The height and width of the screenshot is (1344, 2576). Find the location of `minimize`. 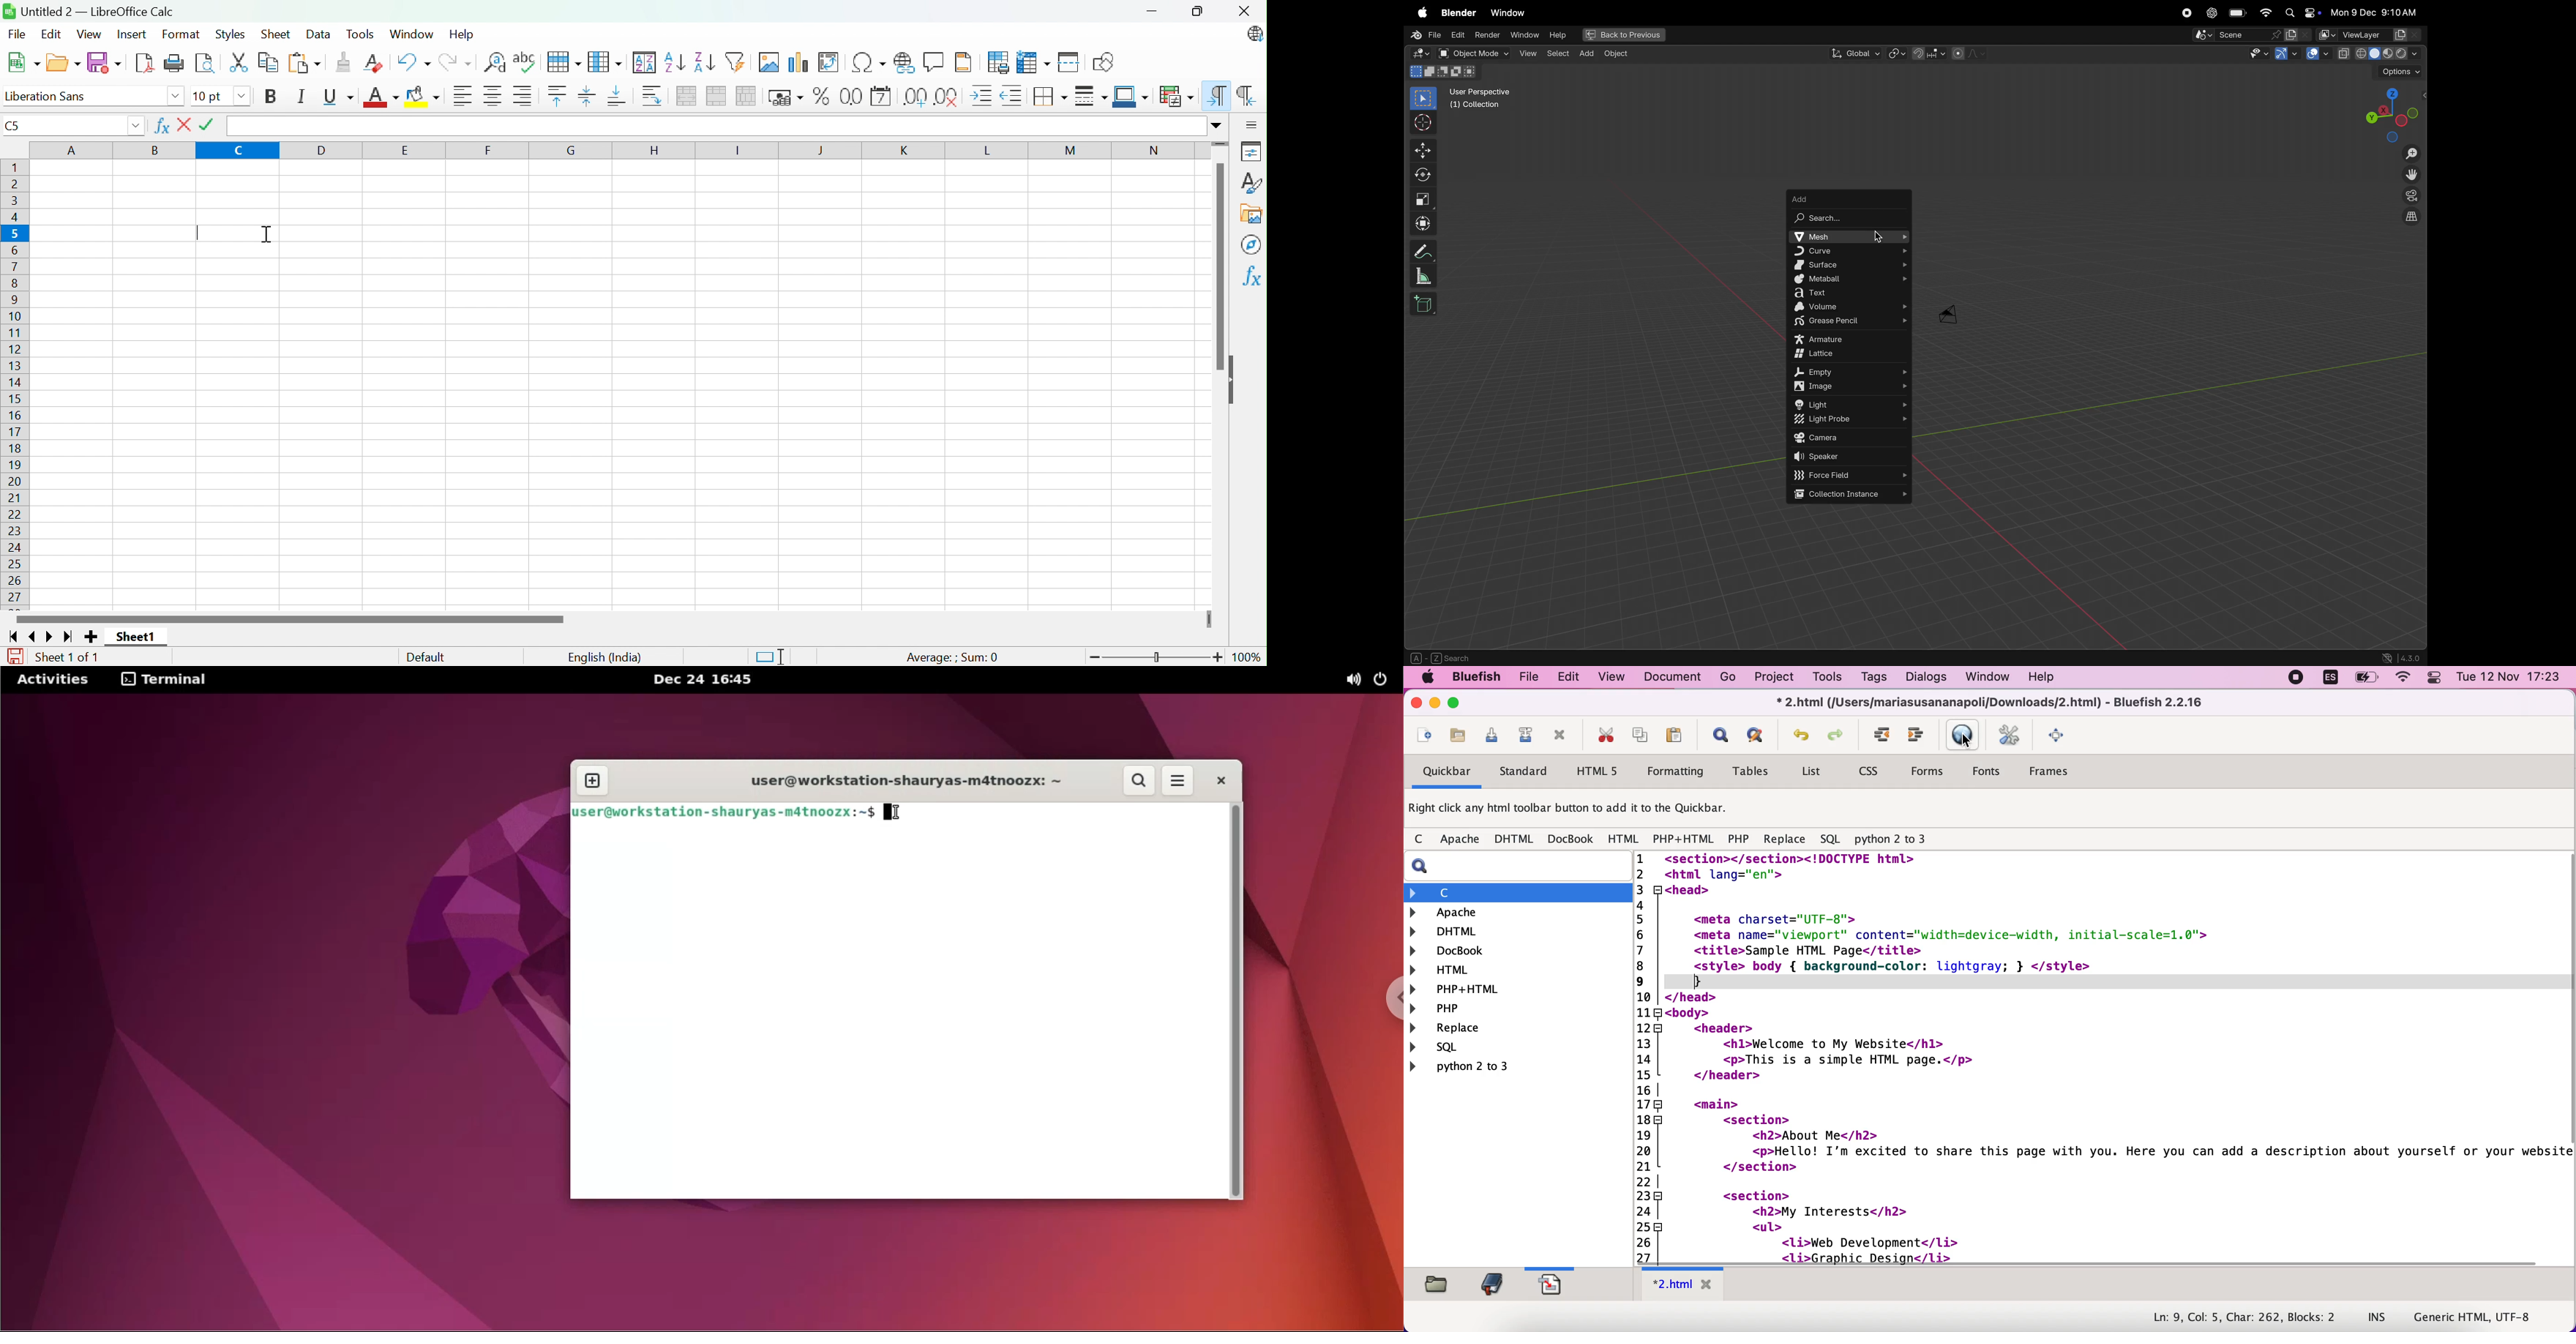

minimize is located at coordinates (1435, 704).